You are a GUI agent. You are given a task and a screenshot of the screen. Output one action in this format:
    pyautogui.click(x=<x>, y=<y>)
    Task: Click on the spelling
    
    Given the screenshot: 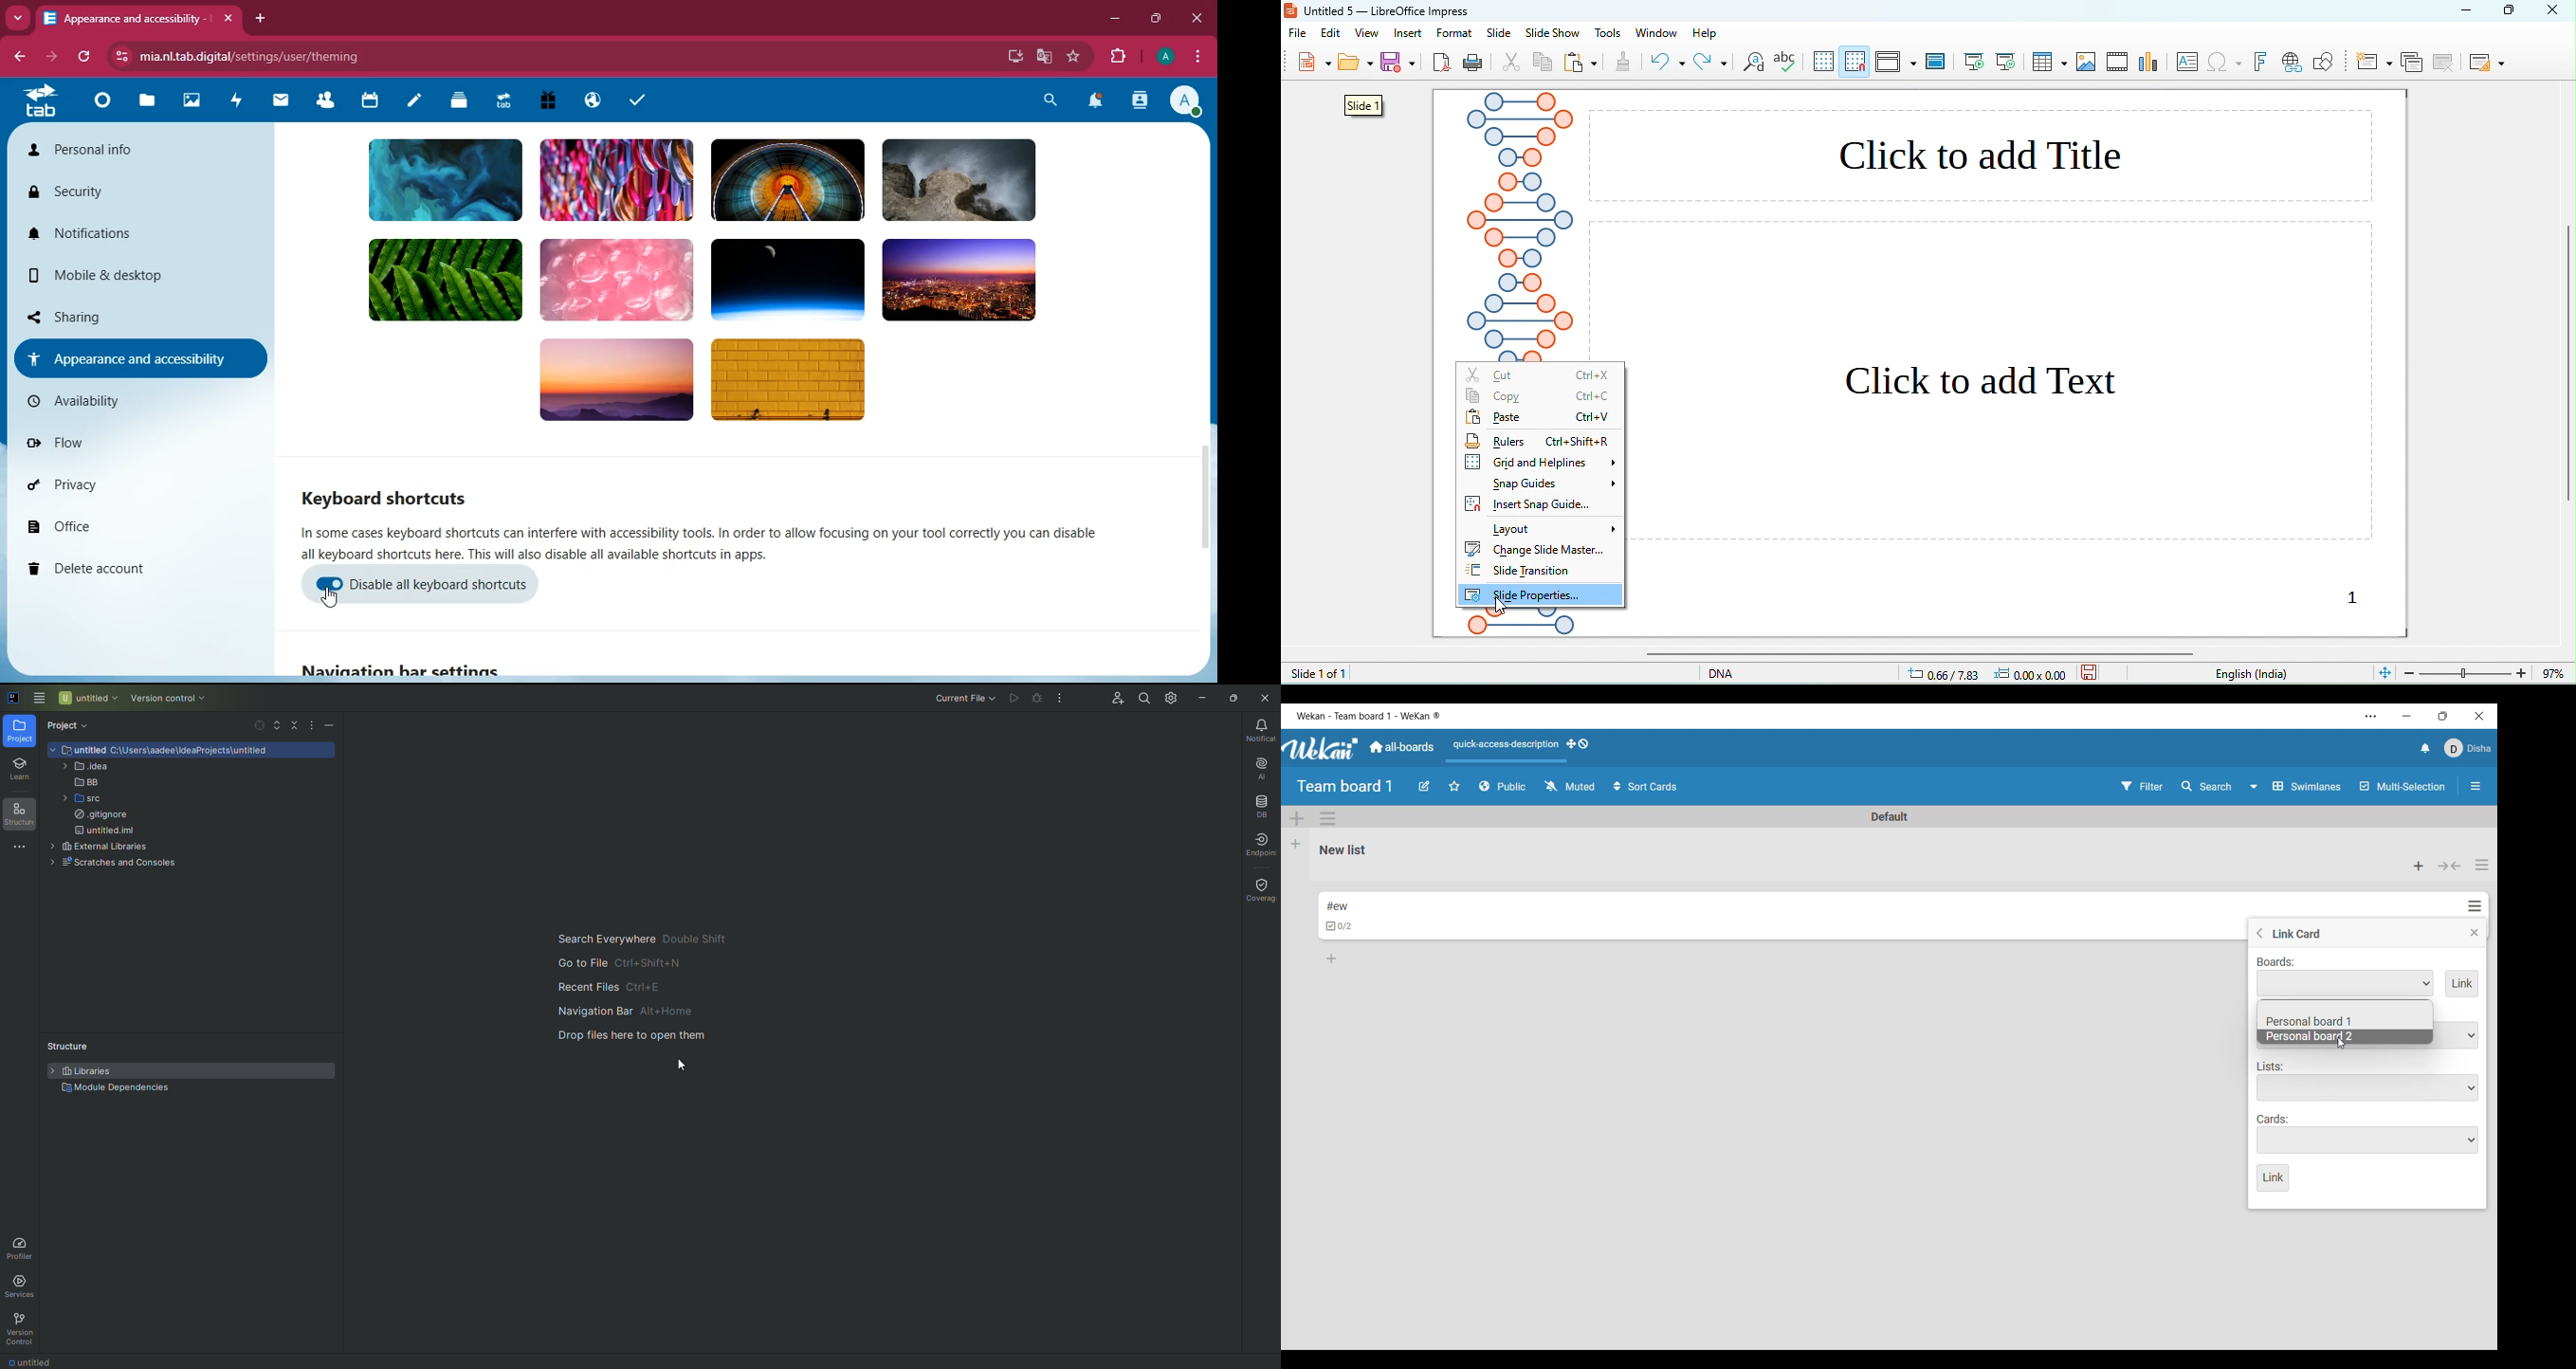 What is the action you would take?
    pyautogui.click(x=1788, y=64)
    